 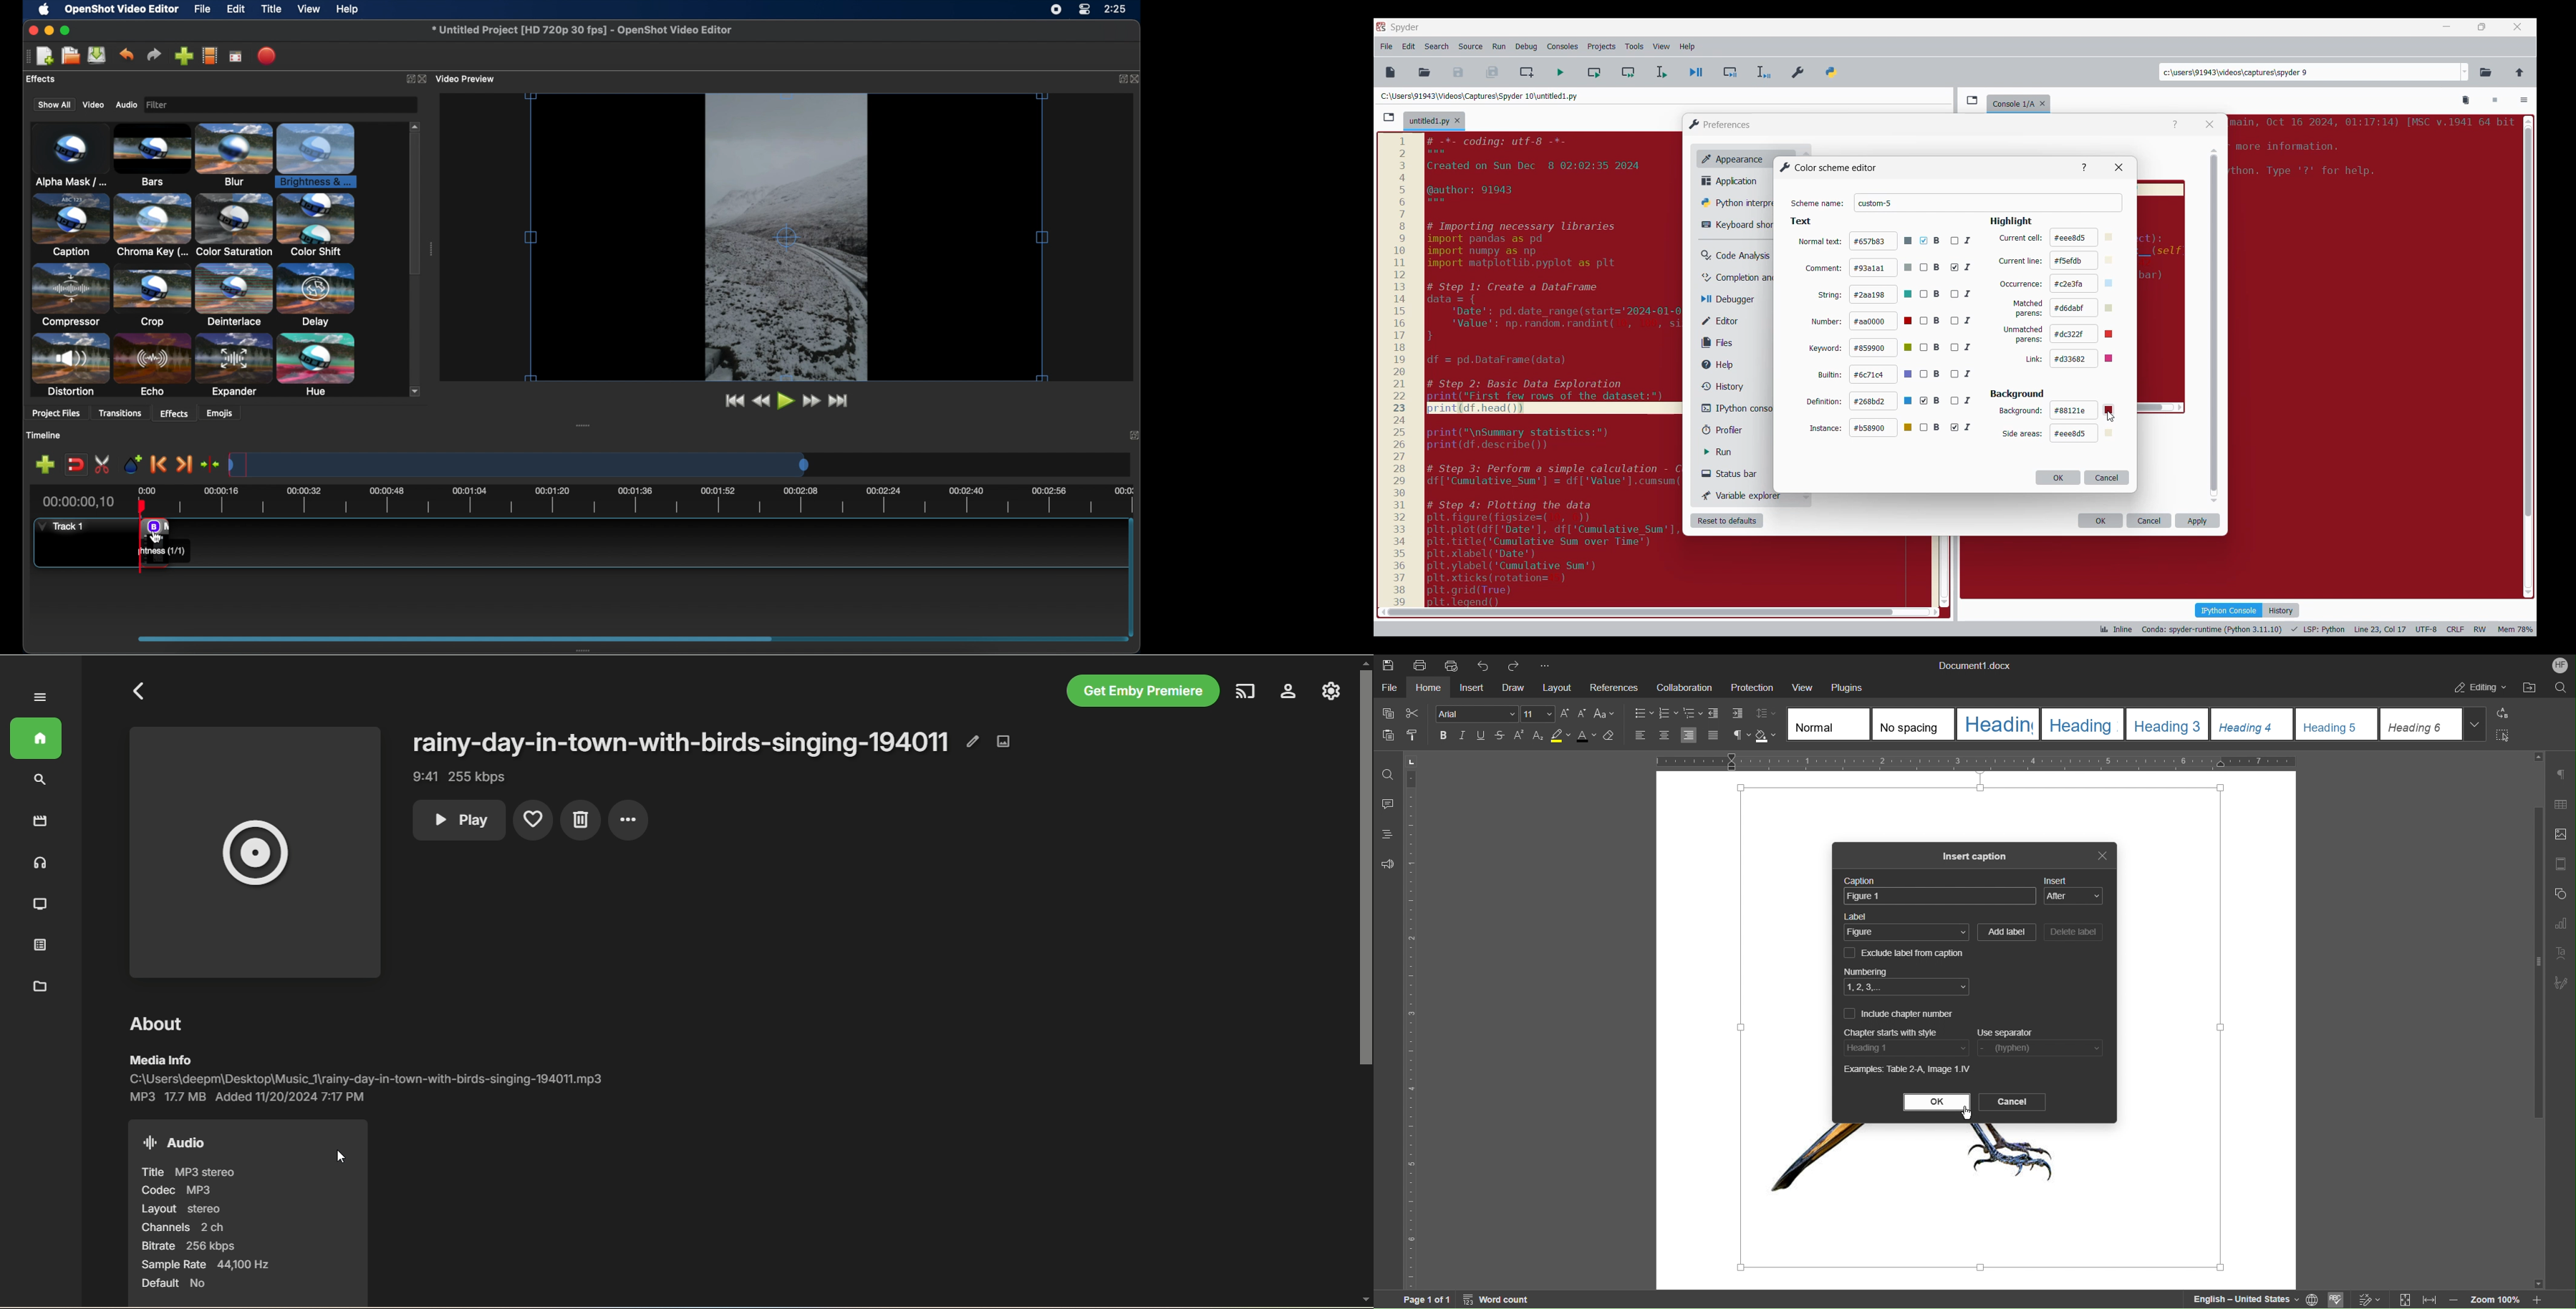 What do you see at coordinates (2210, 124) in the screenshot?
I see `Close` at bounding box center [2210, 124].